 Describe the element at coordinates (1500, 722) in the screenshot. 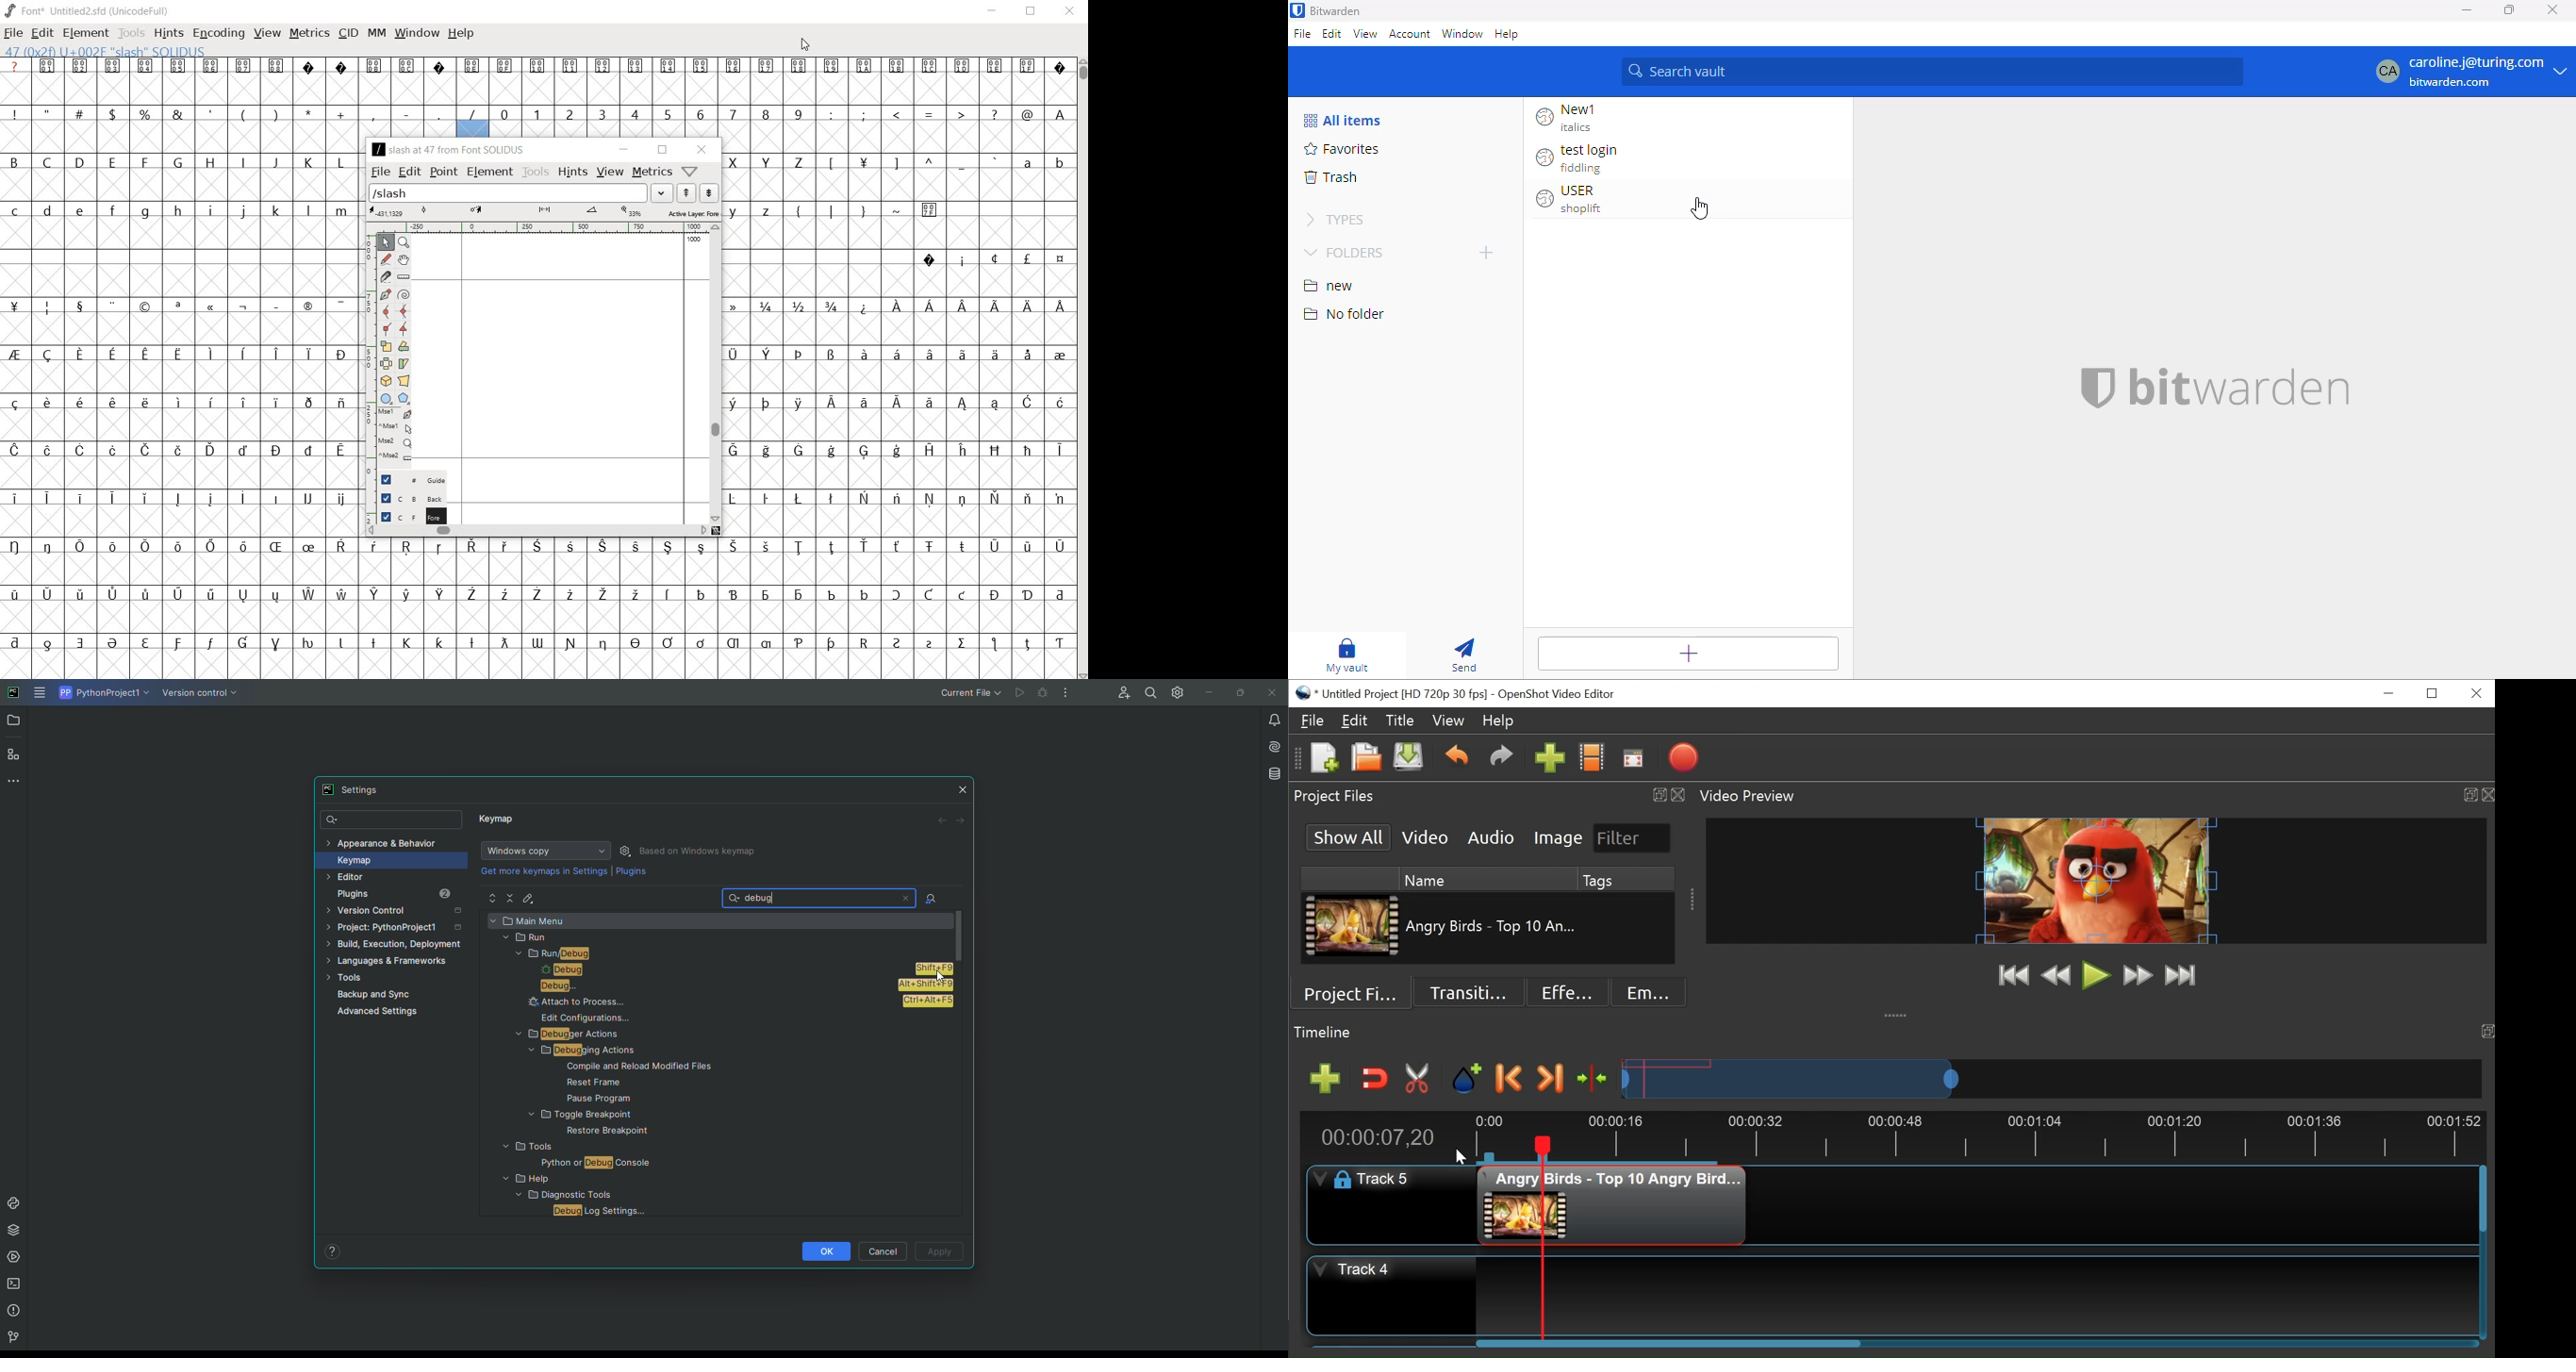

I see `Help` at that location.